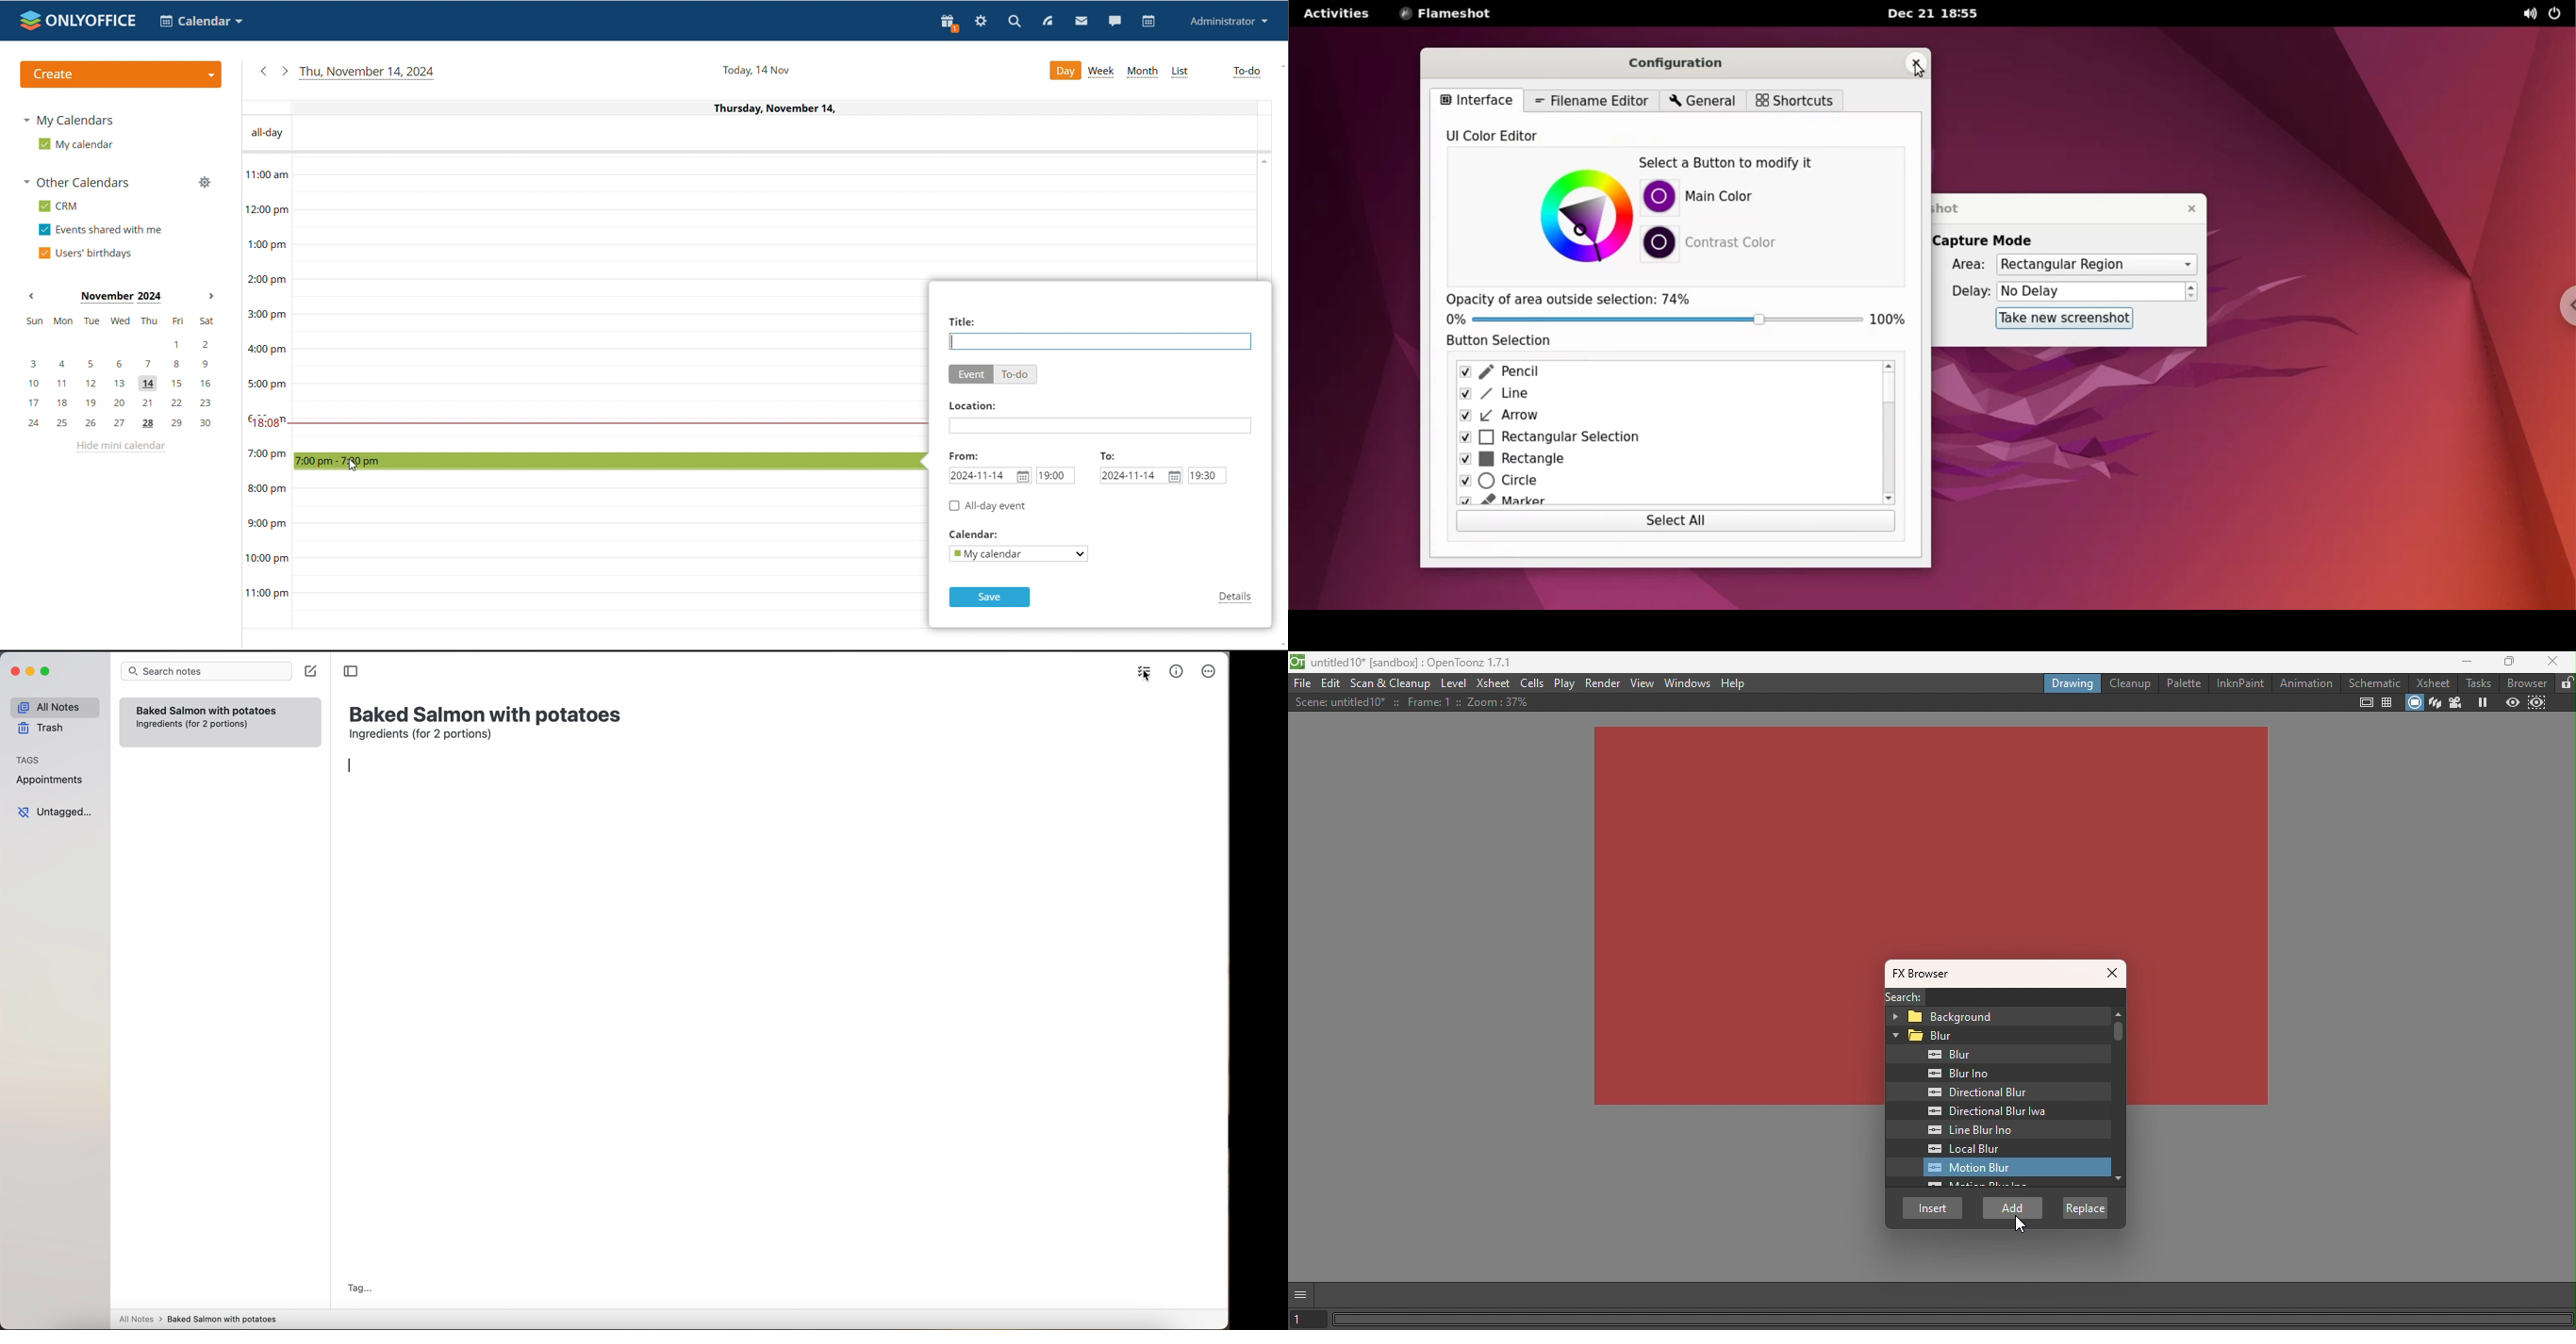  I want to click on Search, so click(1901, 996).